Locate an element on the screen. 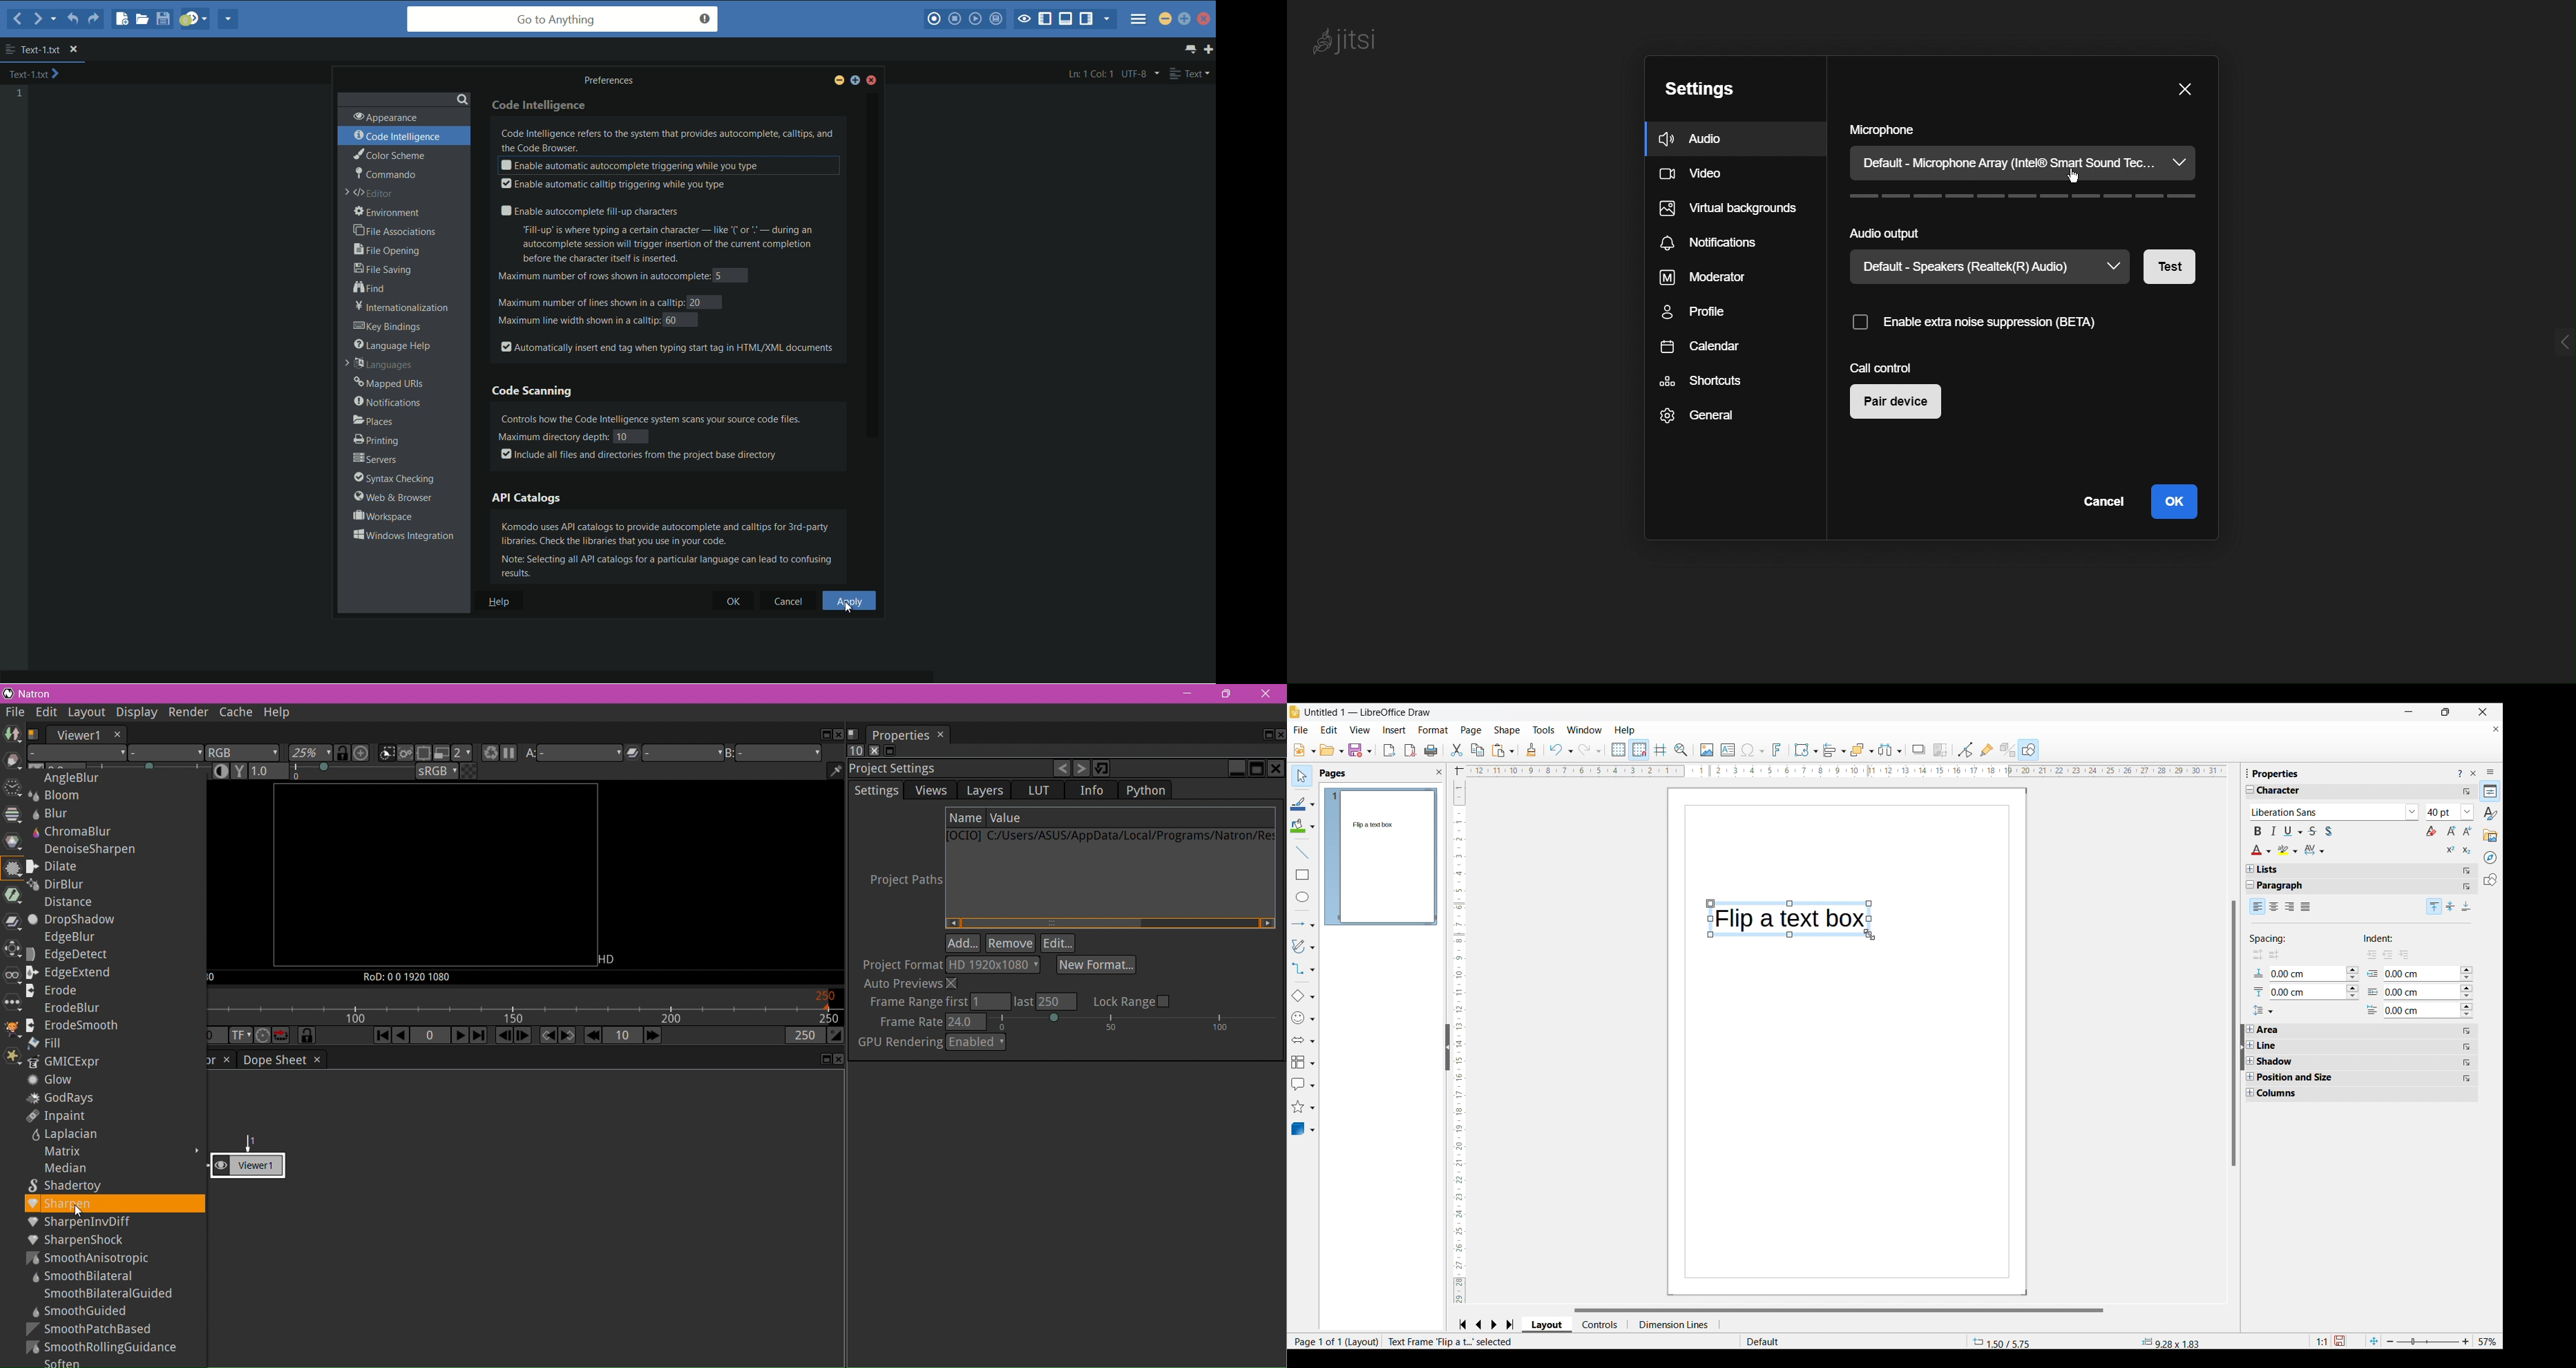 This screenshot has height=1372, width=2576. Redo is located at coordinates (1590, 750).